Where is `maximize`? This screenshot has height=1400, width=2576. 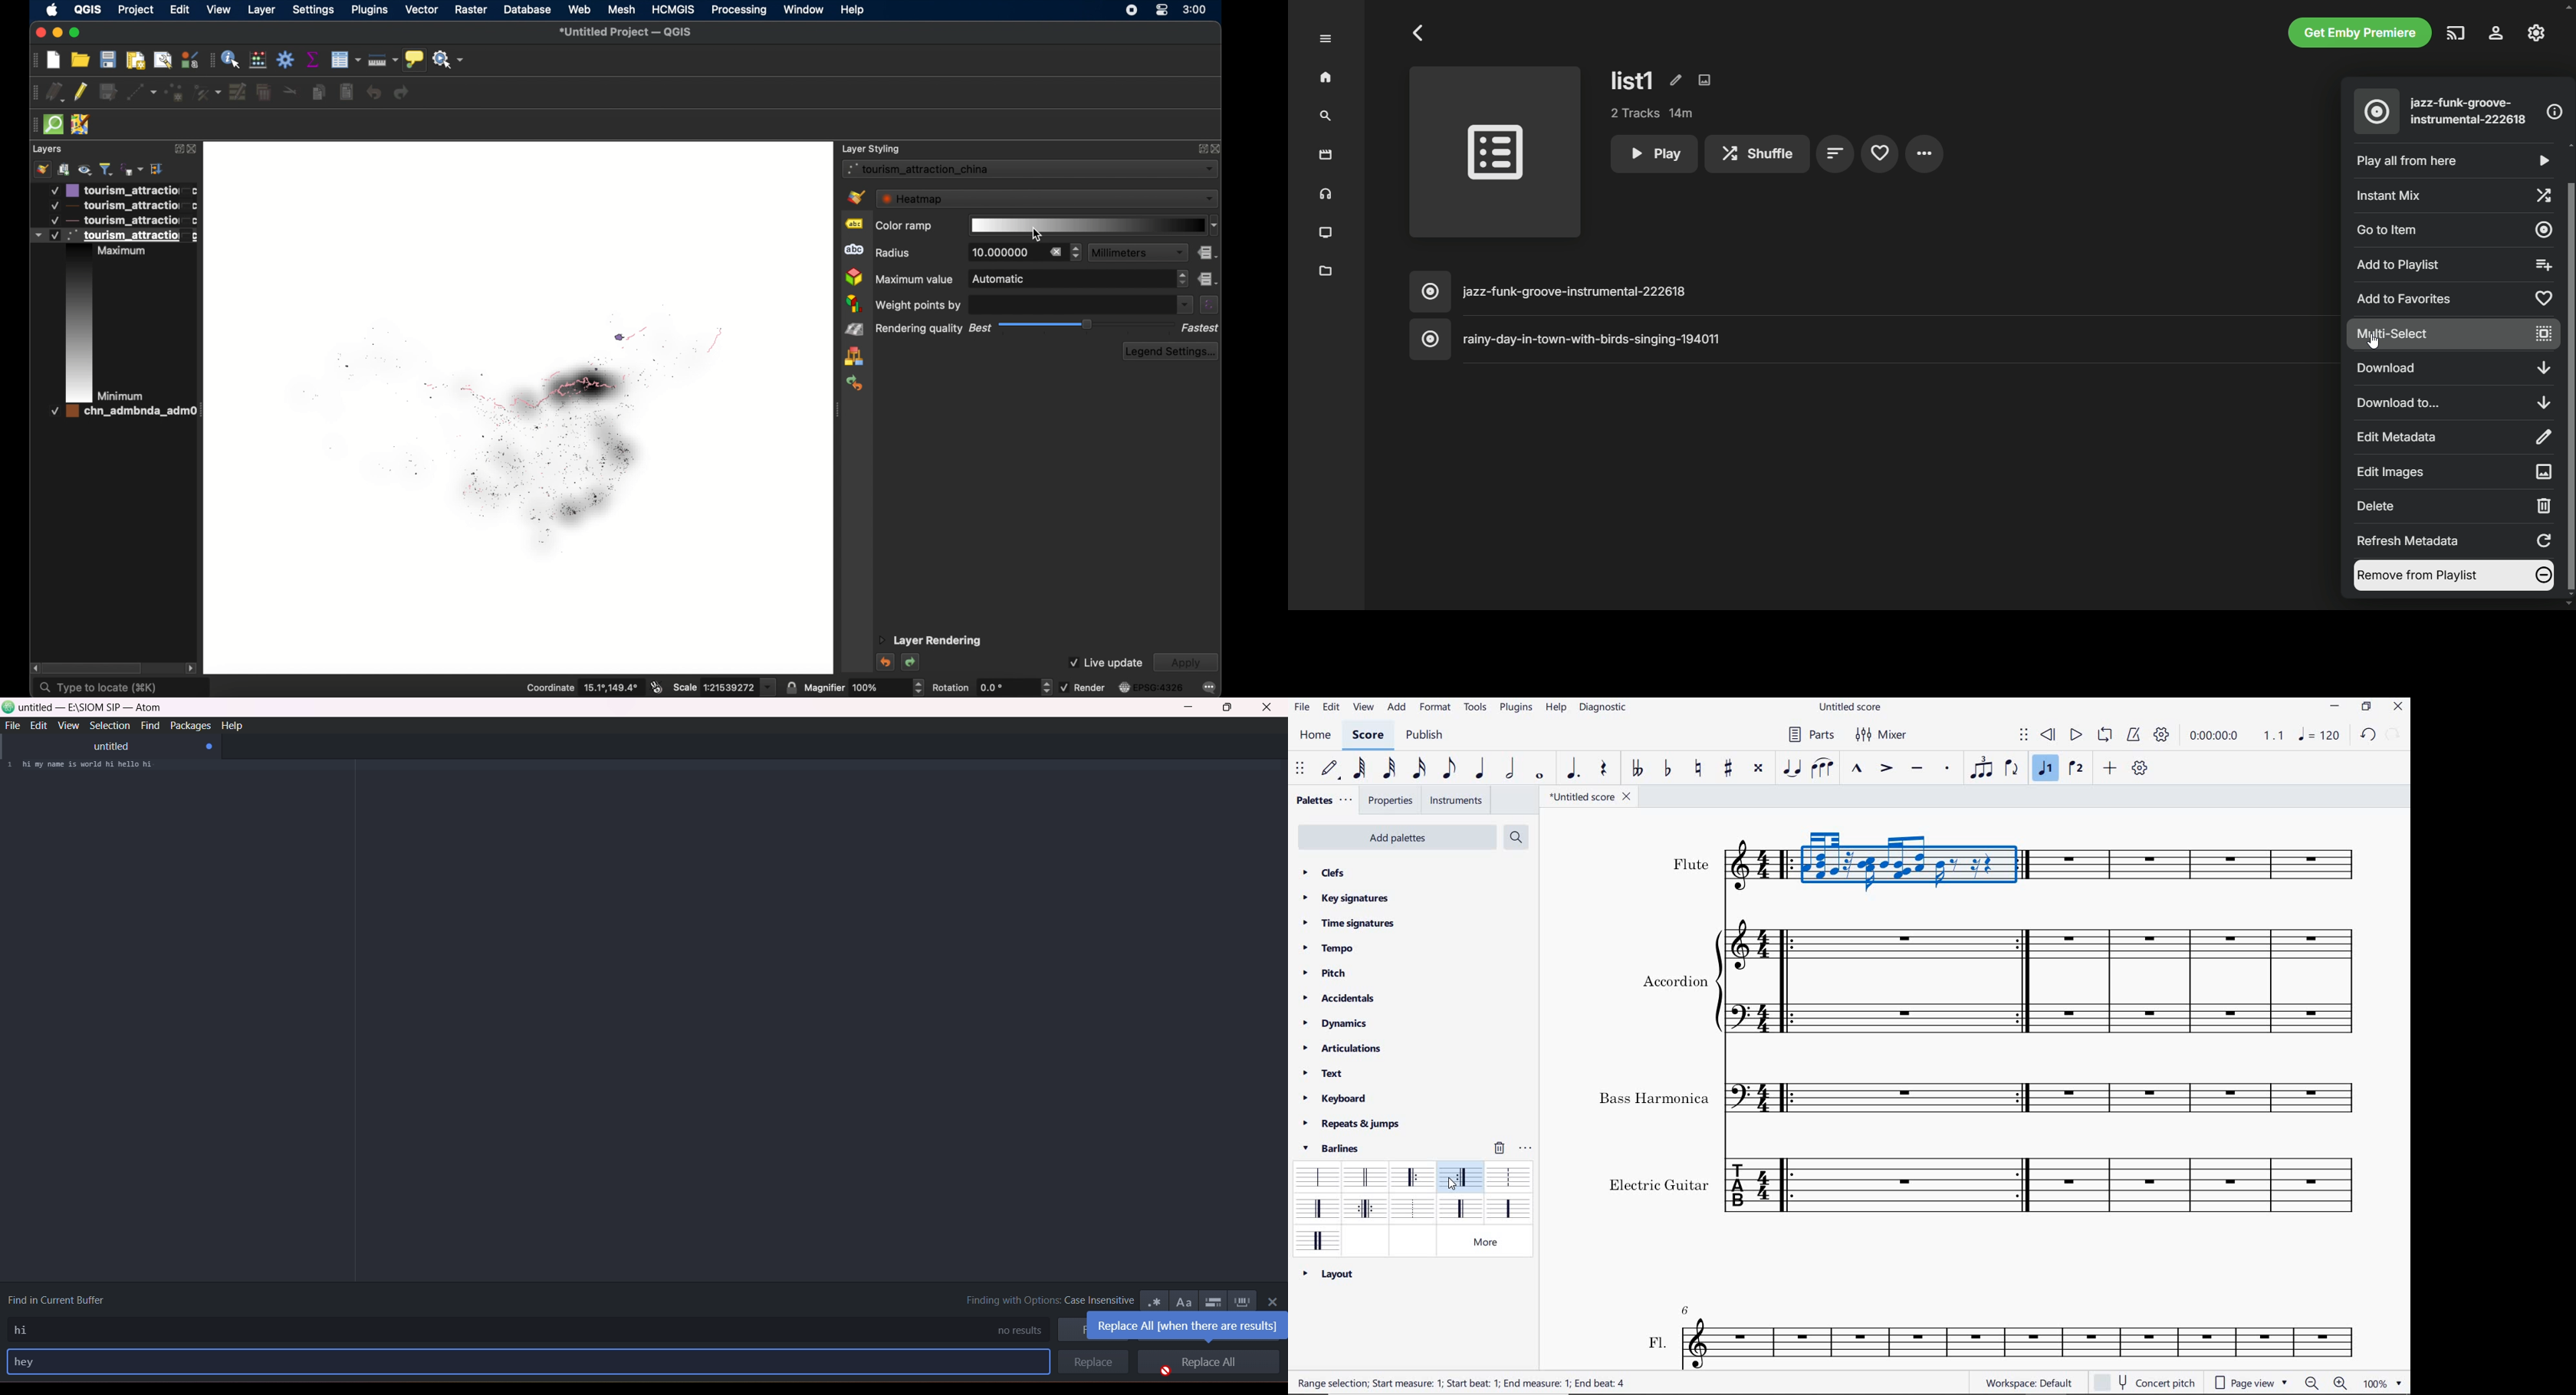 maximize is located at coordinates (77, 33).